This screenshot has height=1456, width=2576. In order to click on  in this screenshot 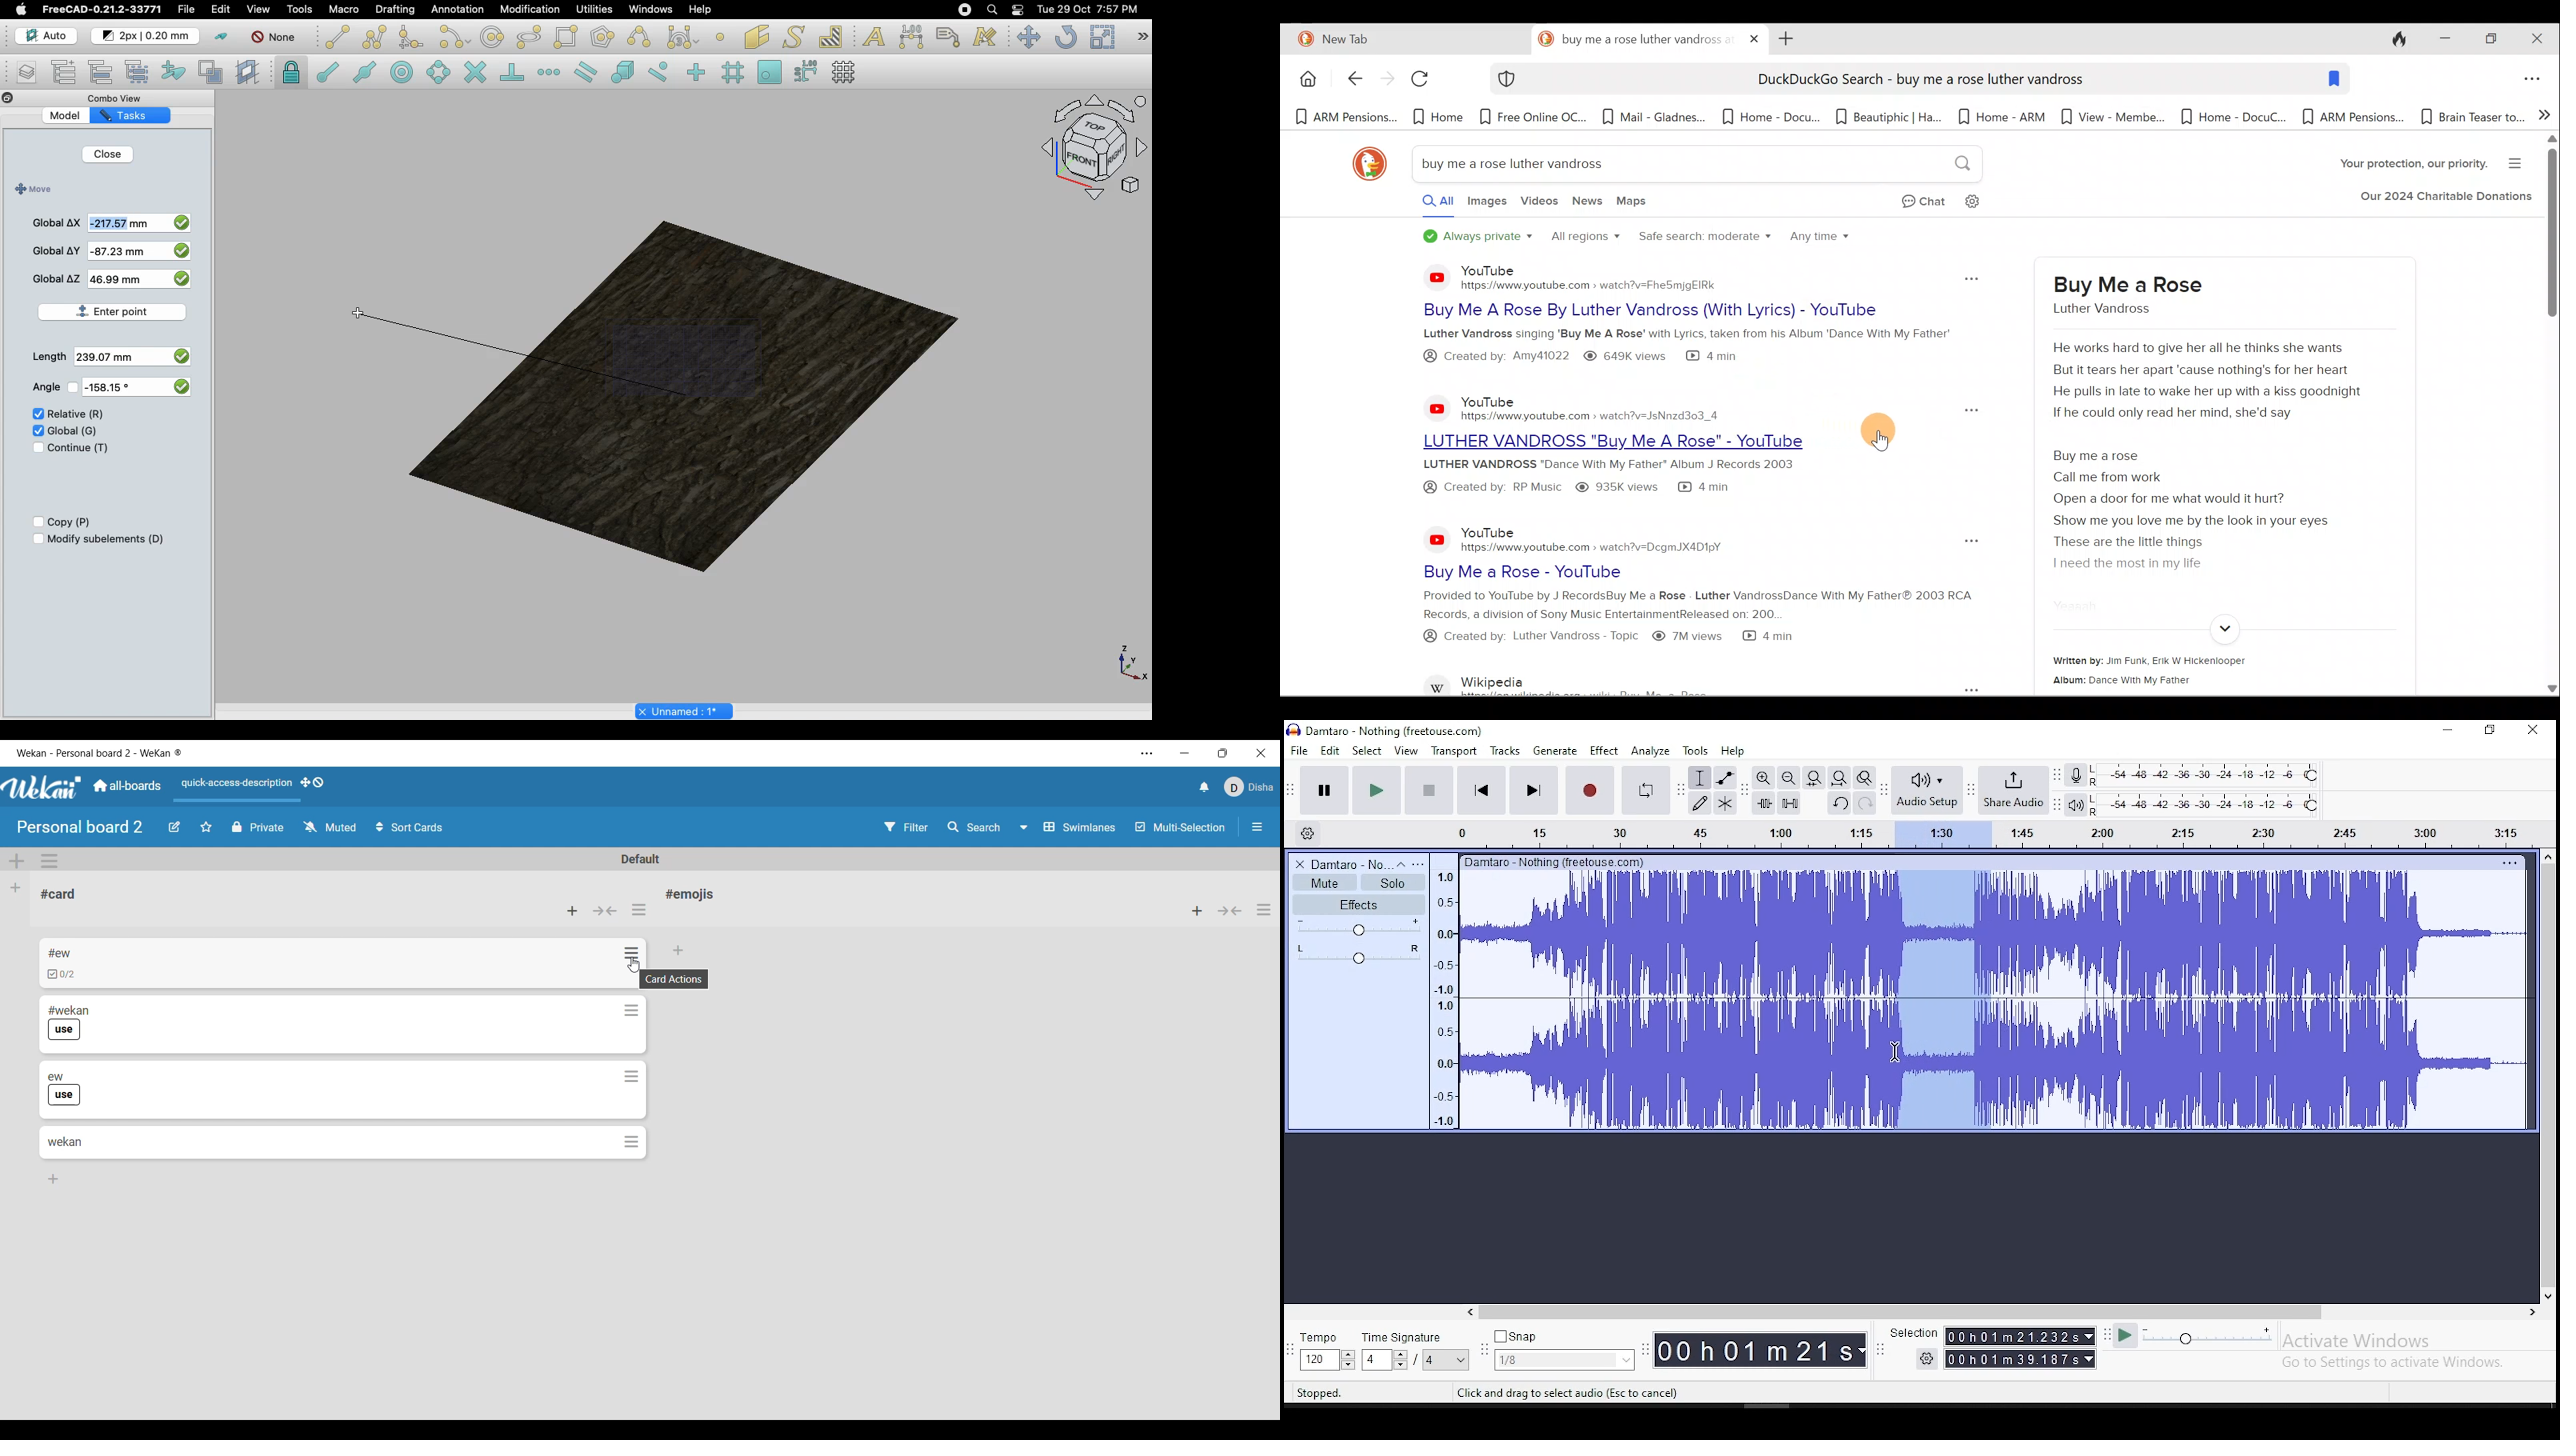, I will do `click(1646, 1348)`.